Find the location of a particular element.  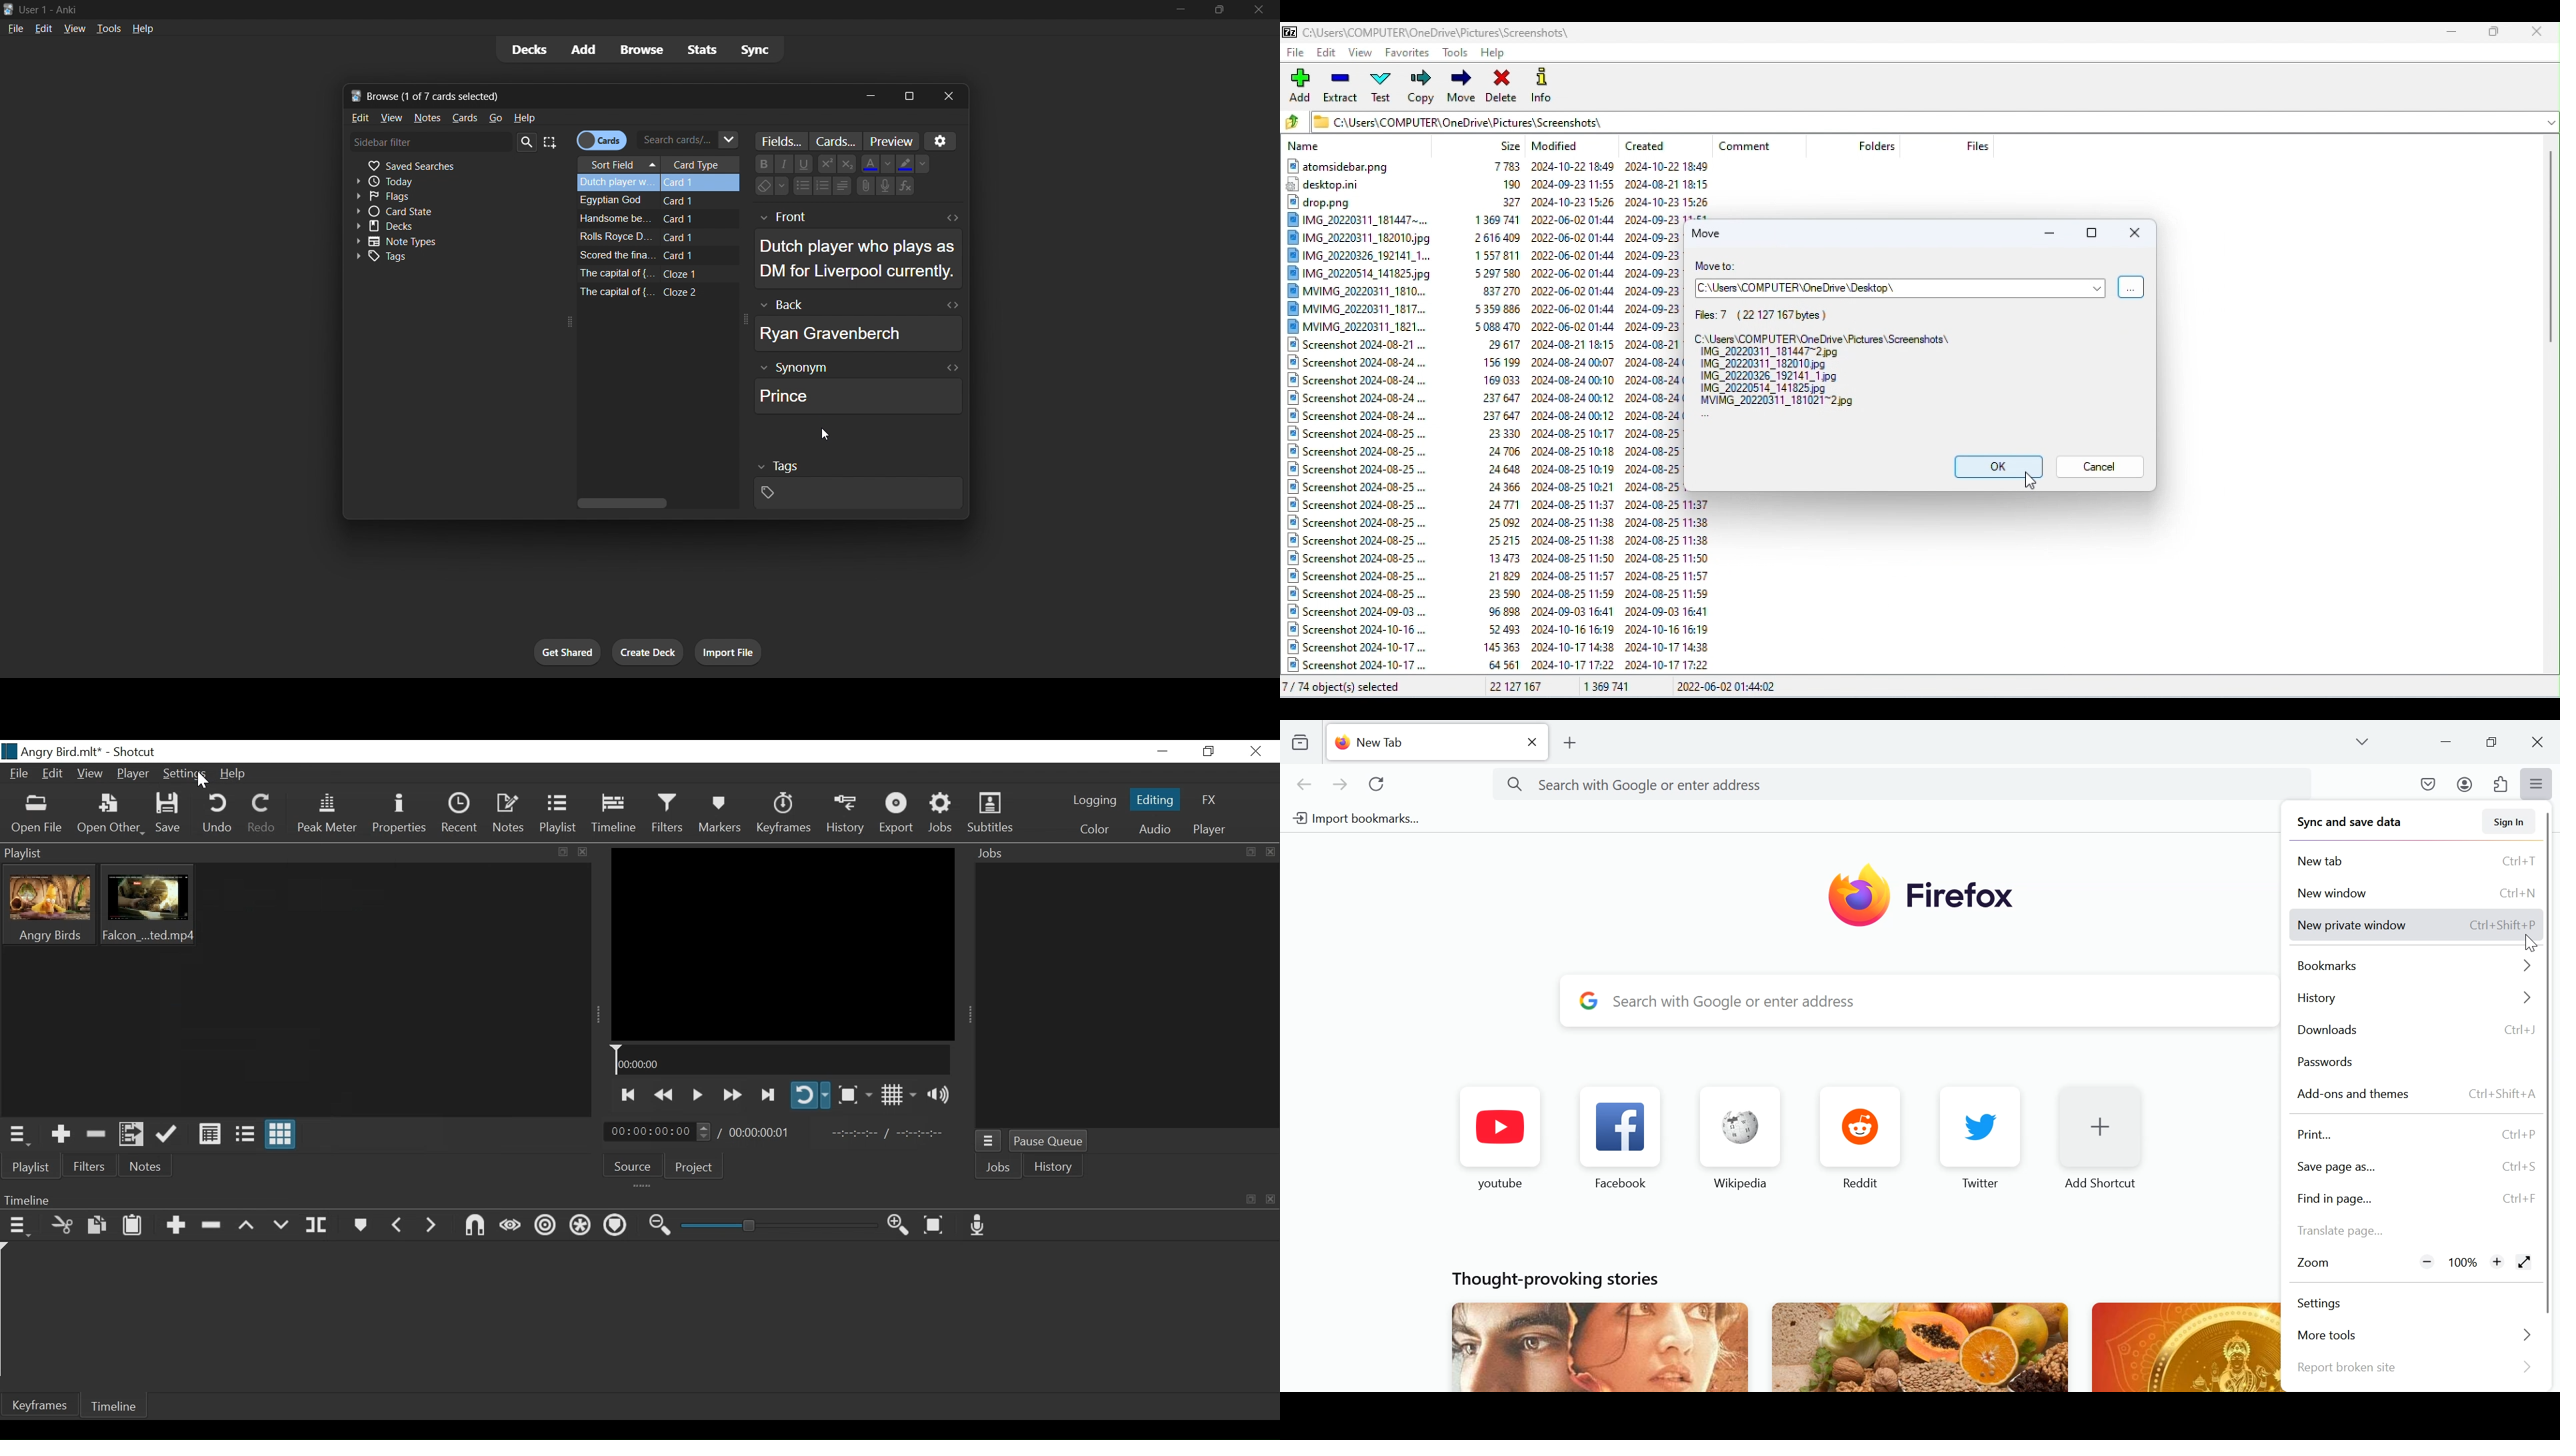

search cards is located at coordinates (689, 140).